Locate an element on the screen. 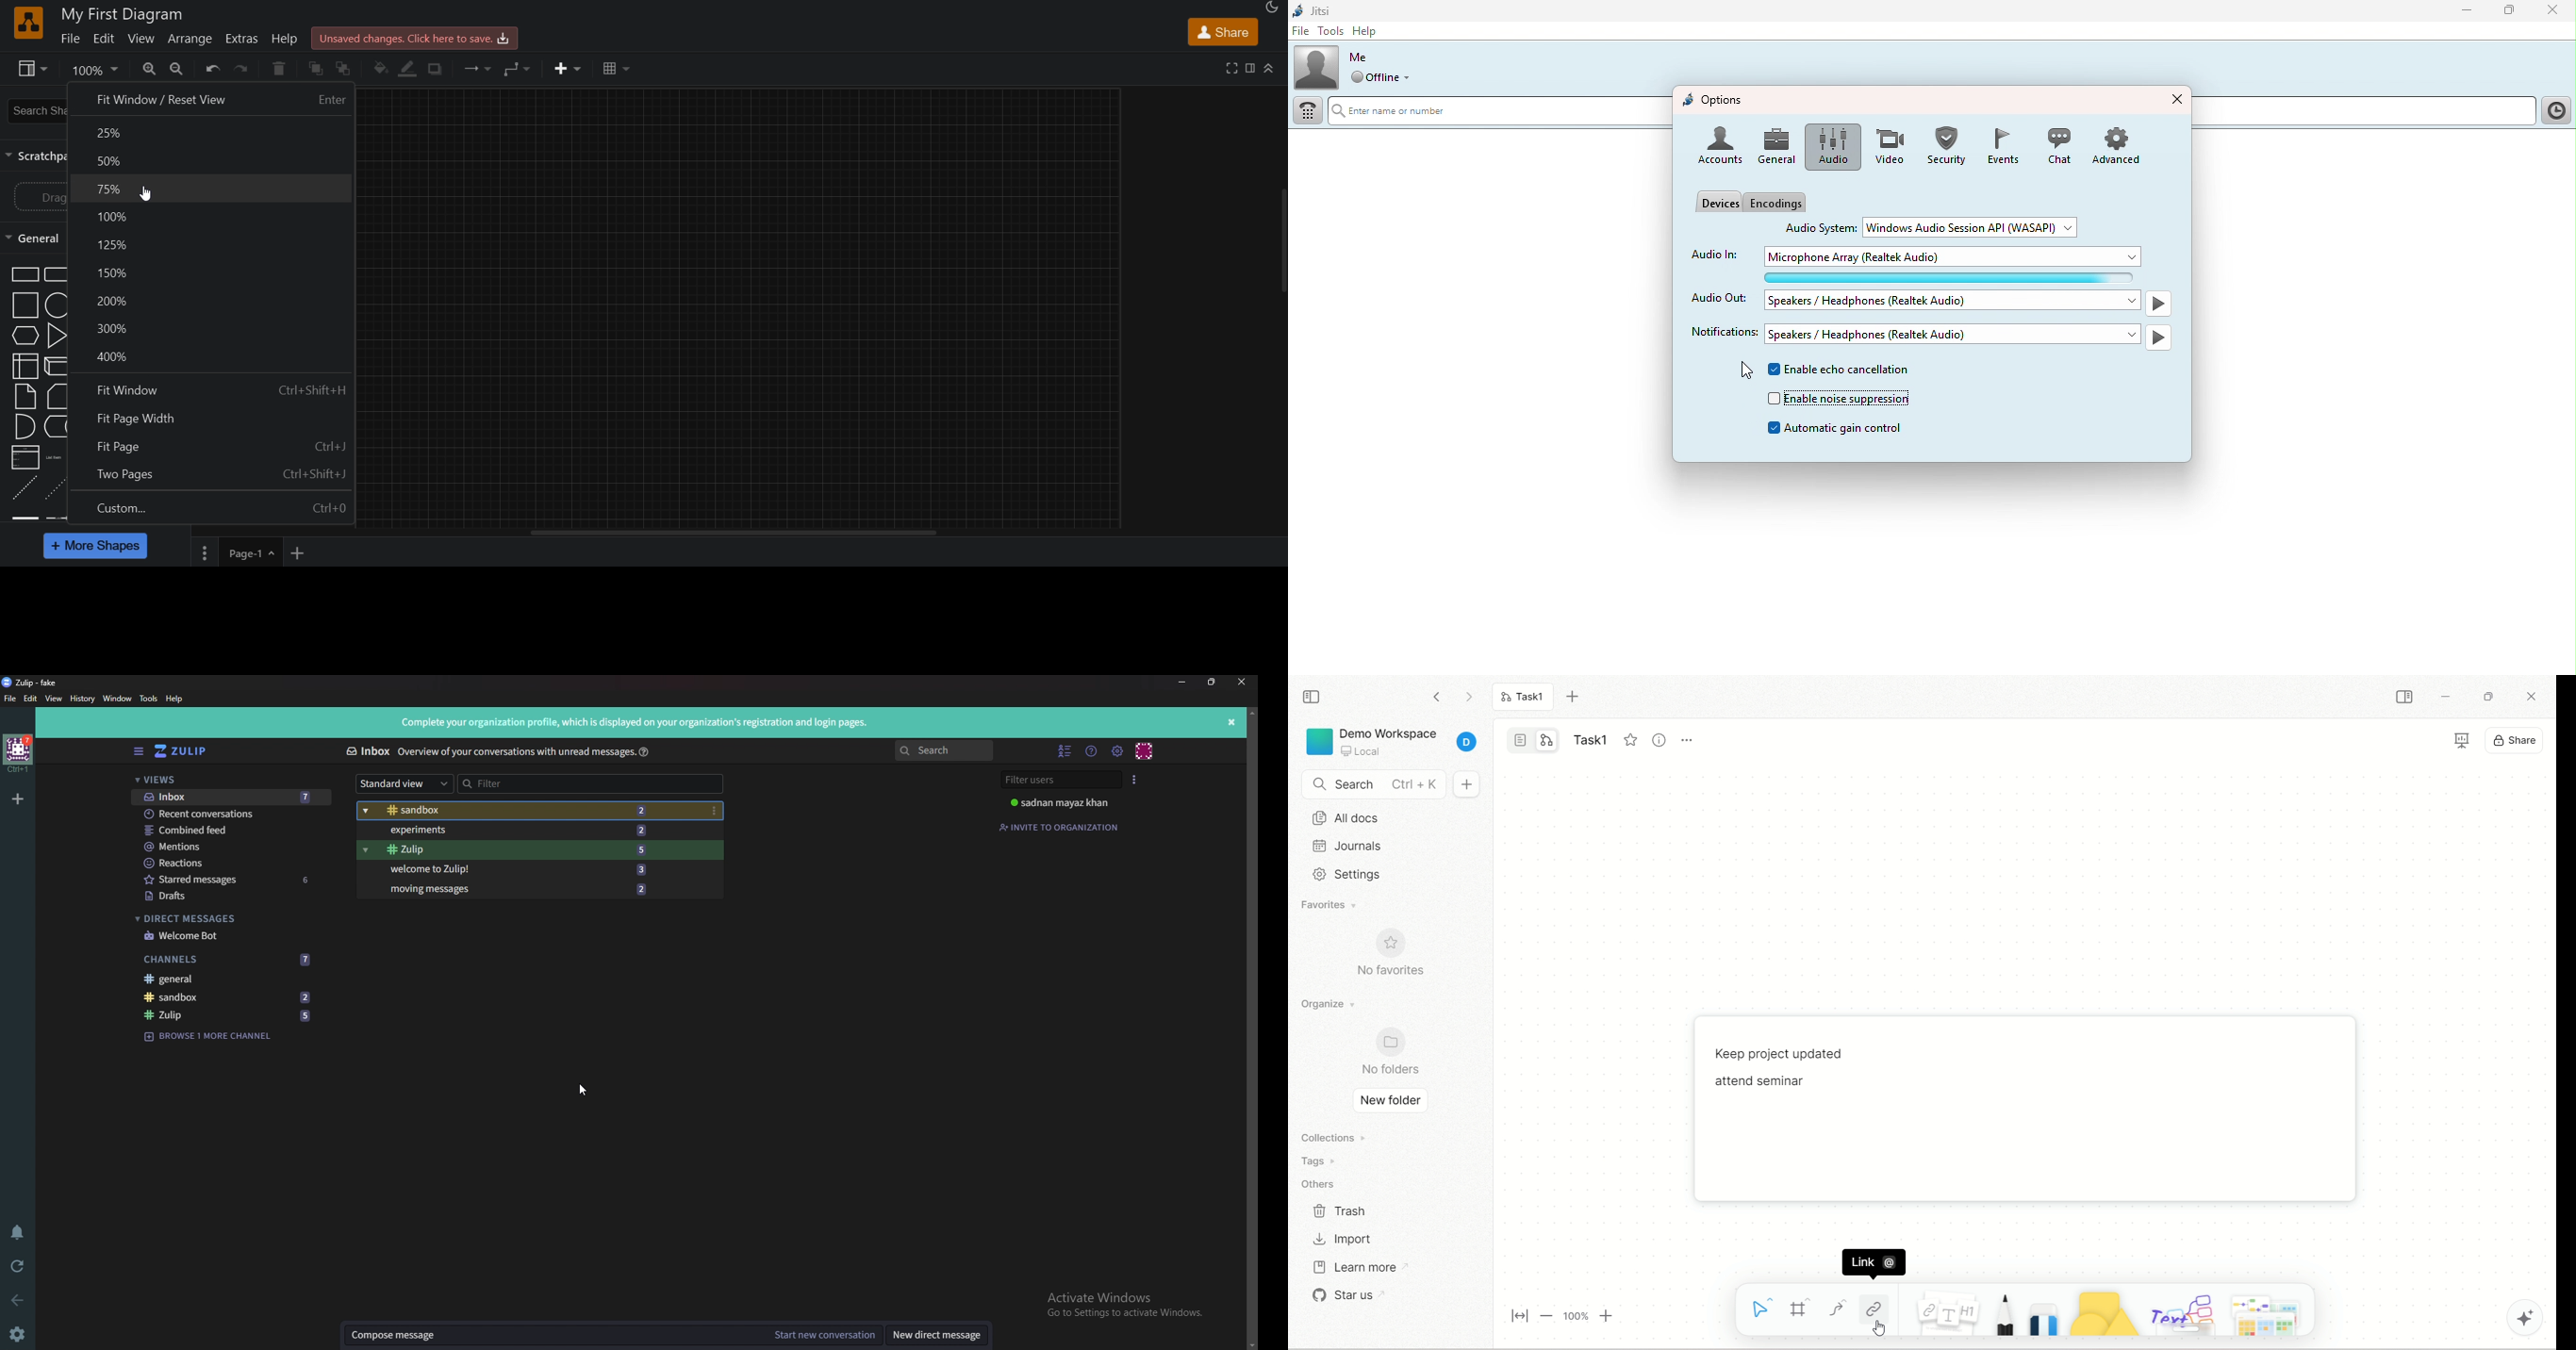 The image size is (2576, 1372). share is located at coordinates (1222, 32).